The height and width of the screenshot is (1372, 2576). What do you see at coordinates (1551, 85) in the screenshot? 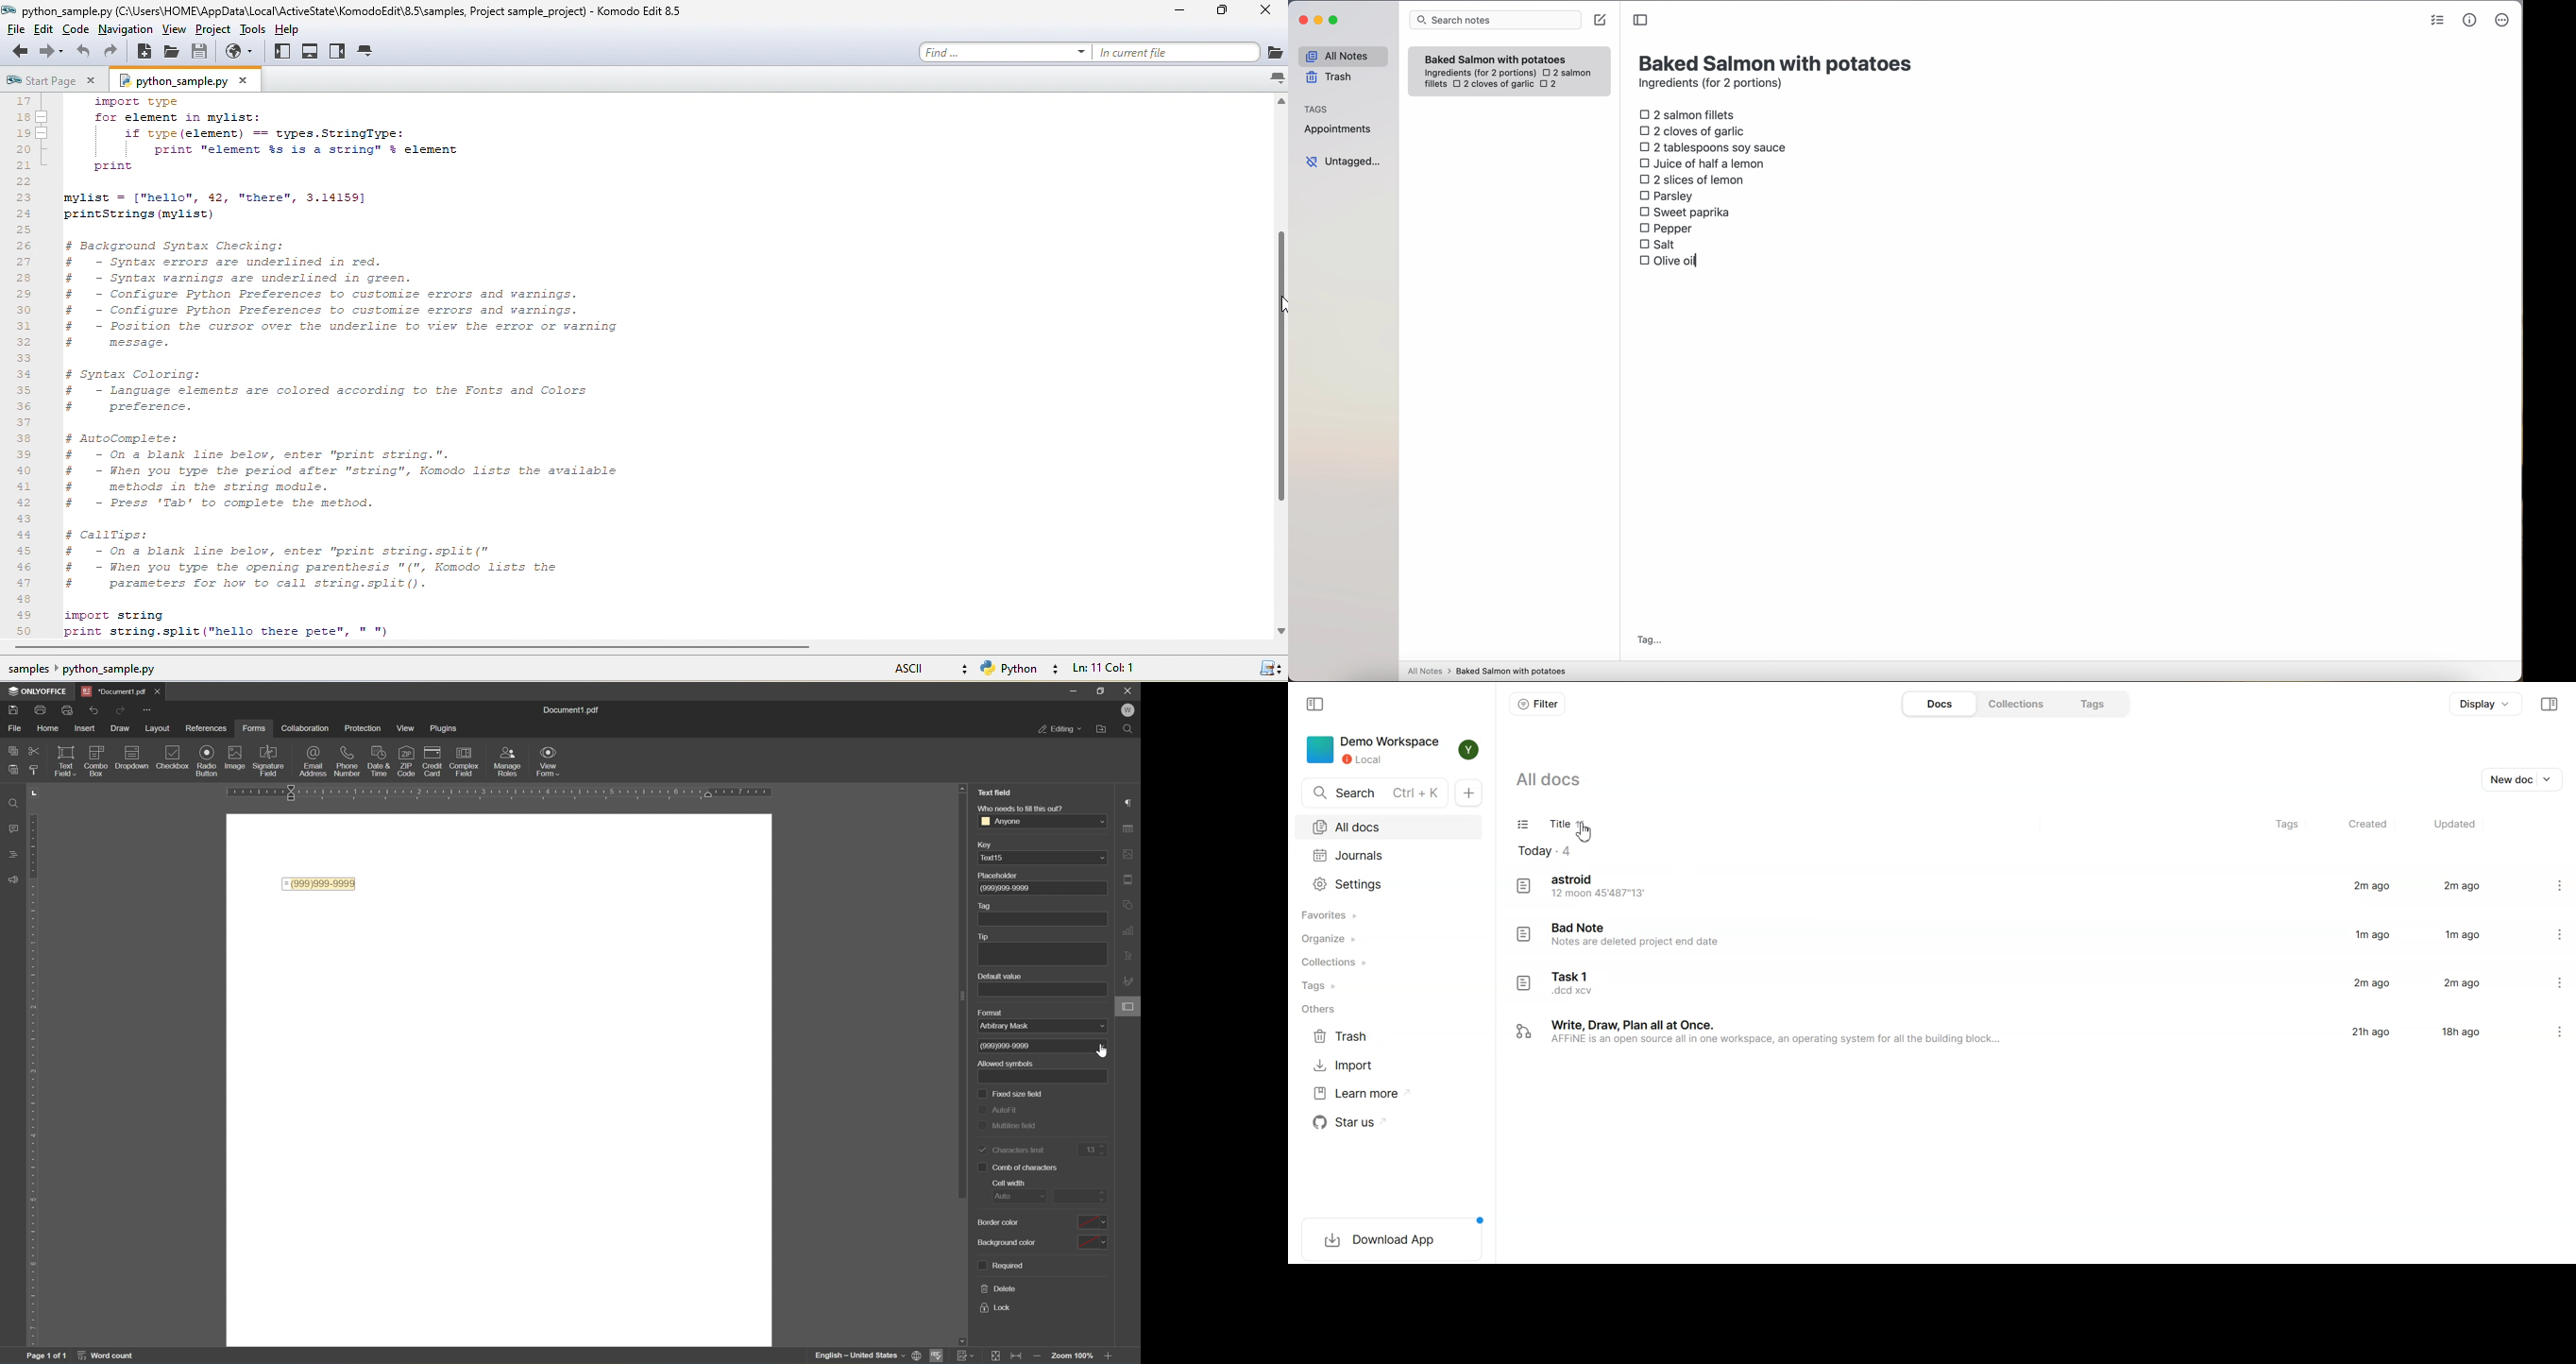
I see `2 ` at bounding box center [1551, 85].